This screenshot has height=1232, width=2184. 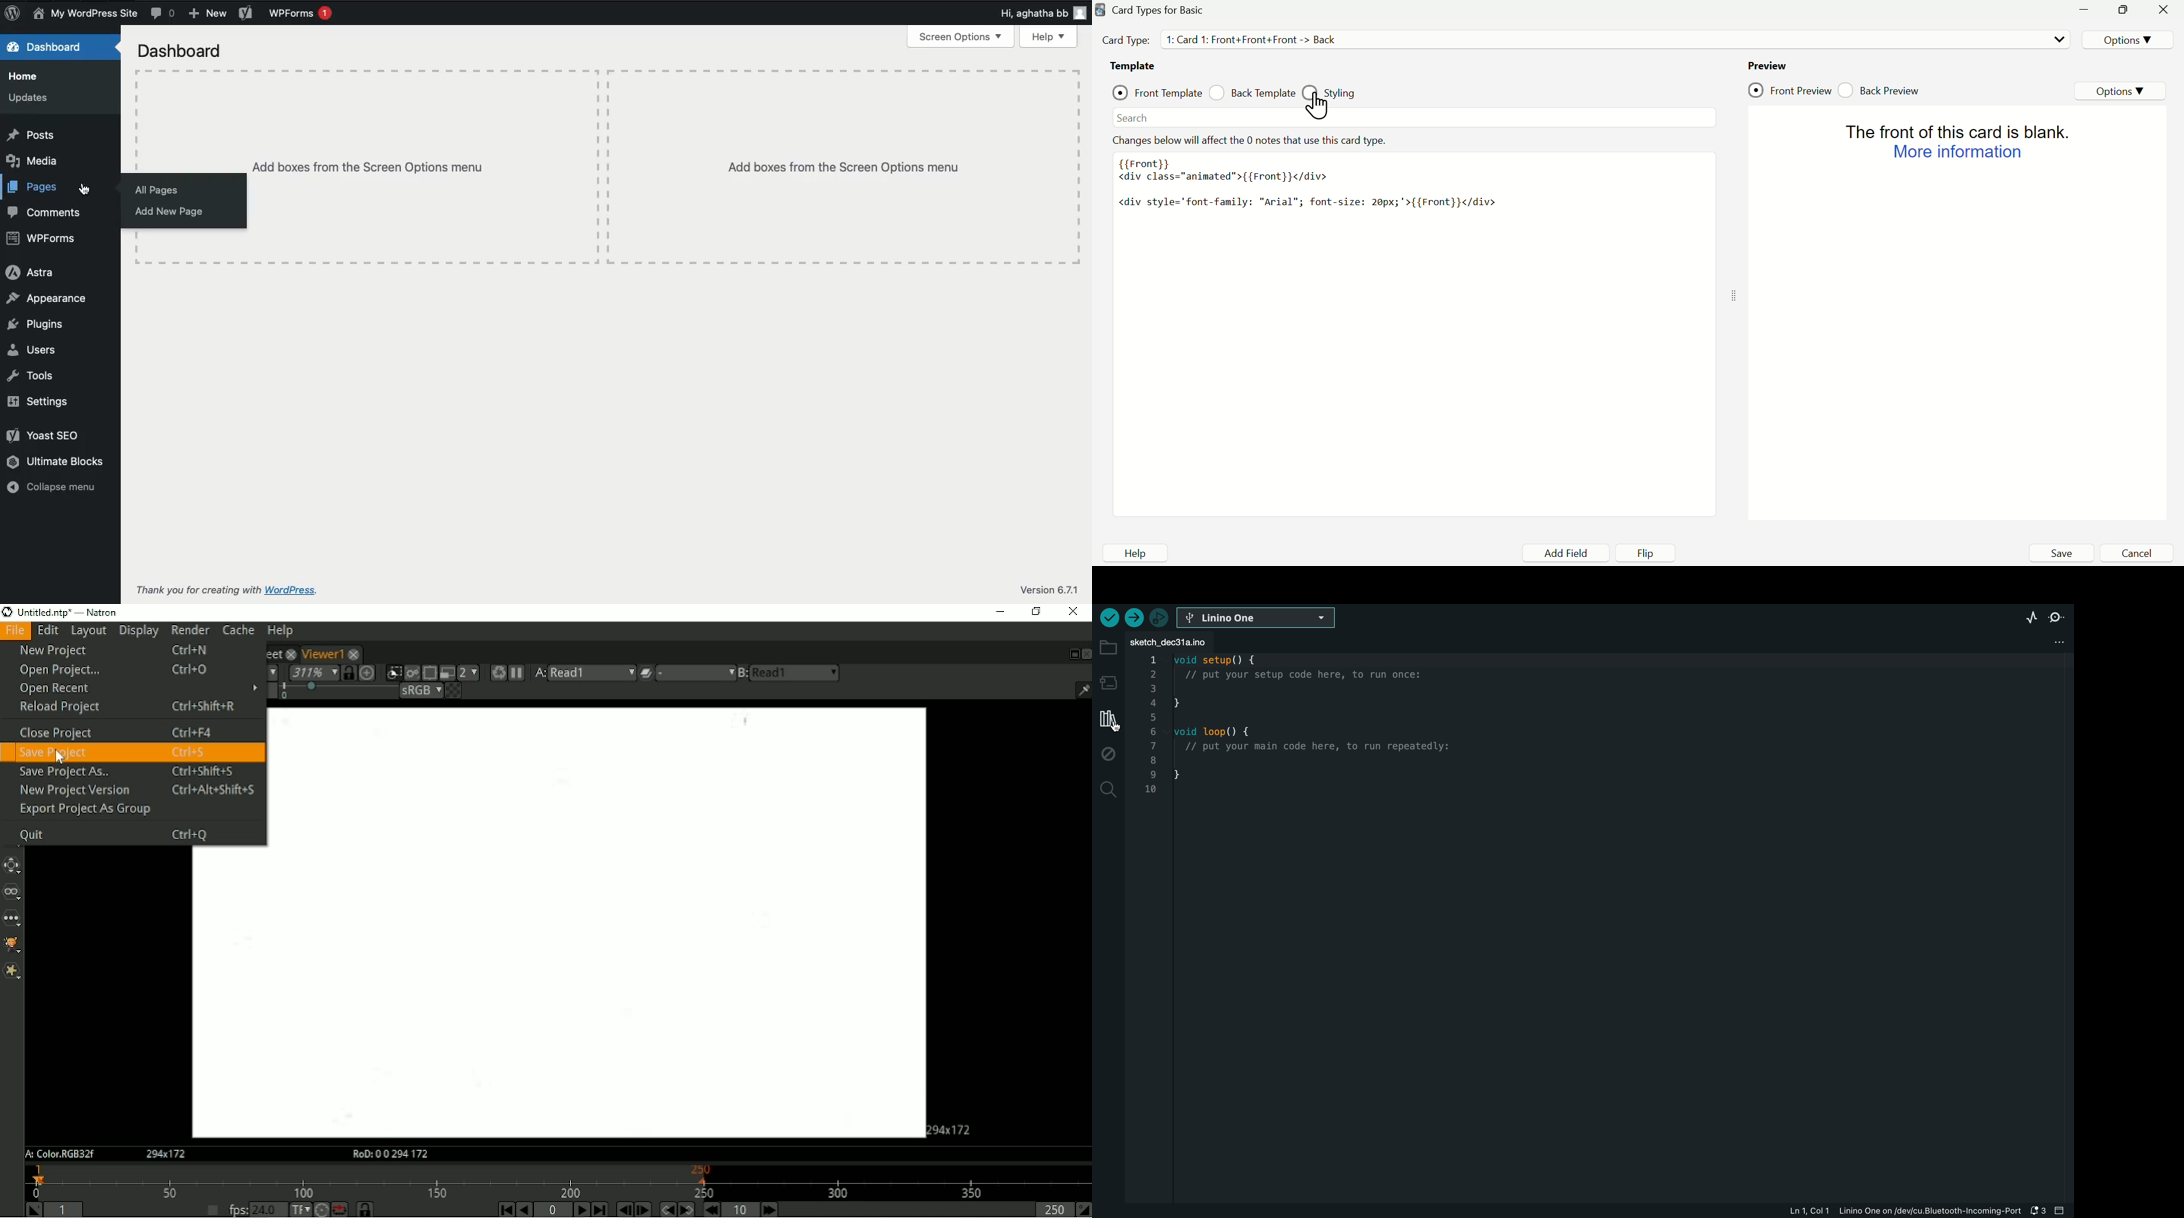 I want to click on Back Template, so click(x=1252, y=94).